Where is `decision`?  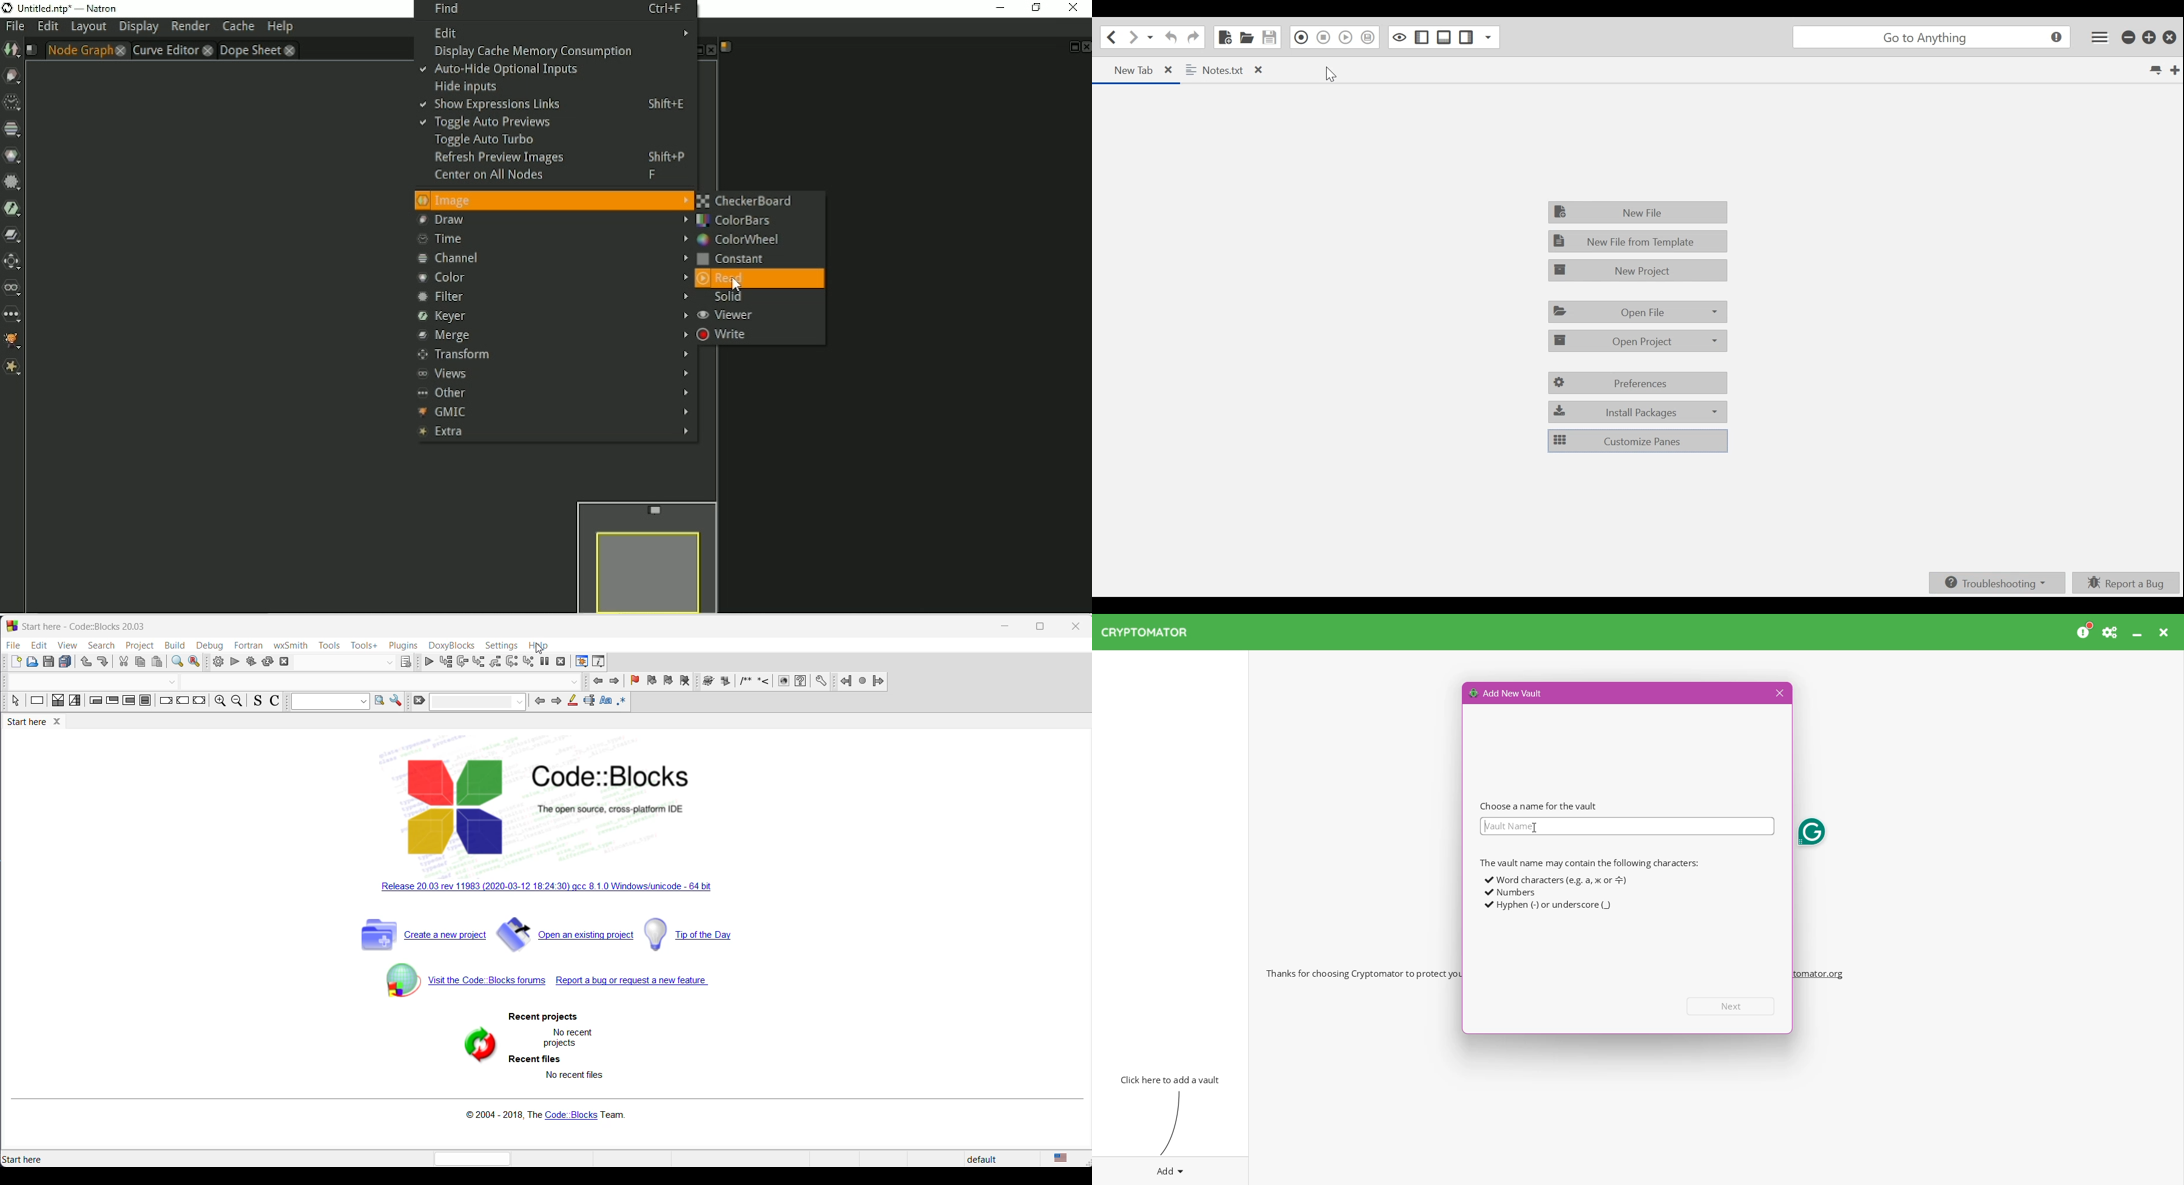
decision is located at coordinates (57, 702).